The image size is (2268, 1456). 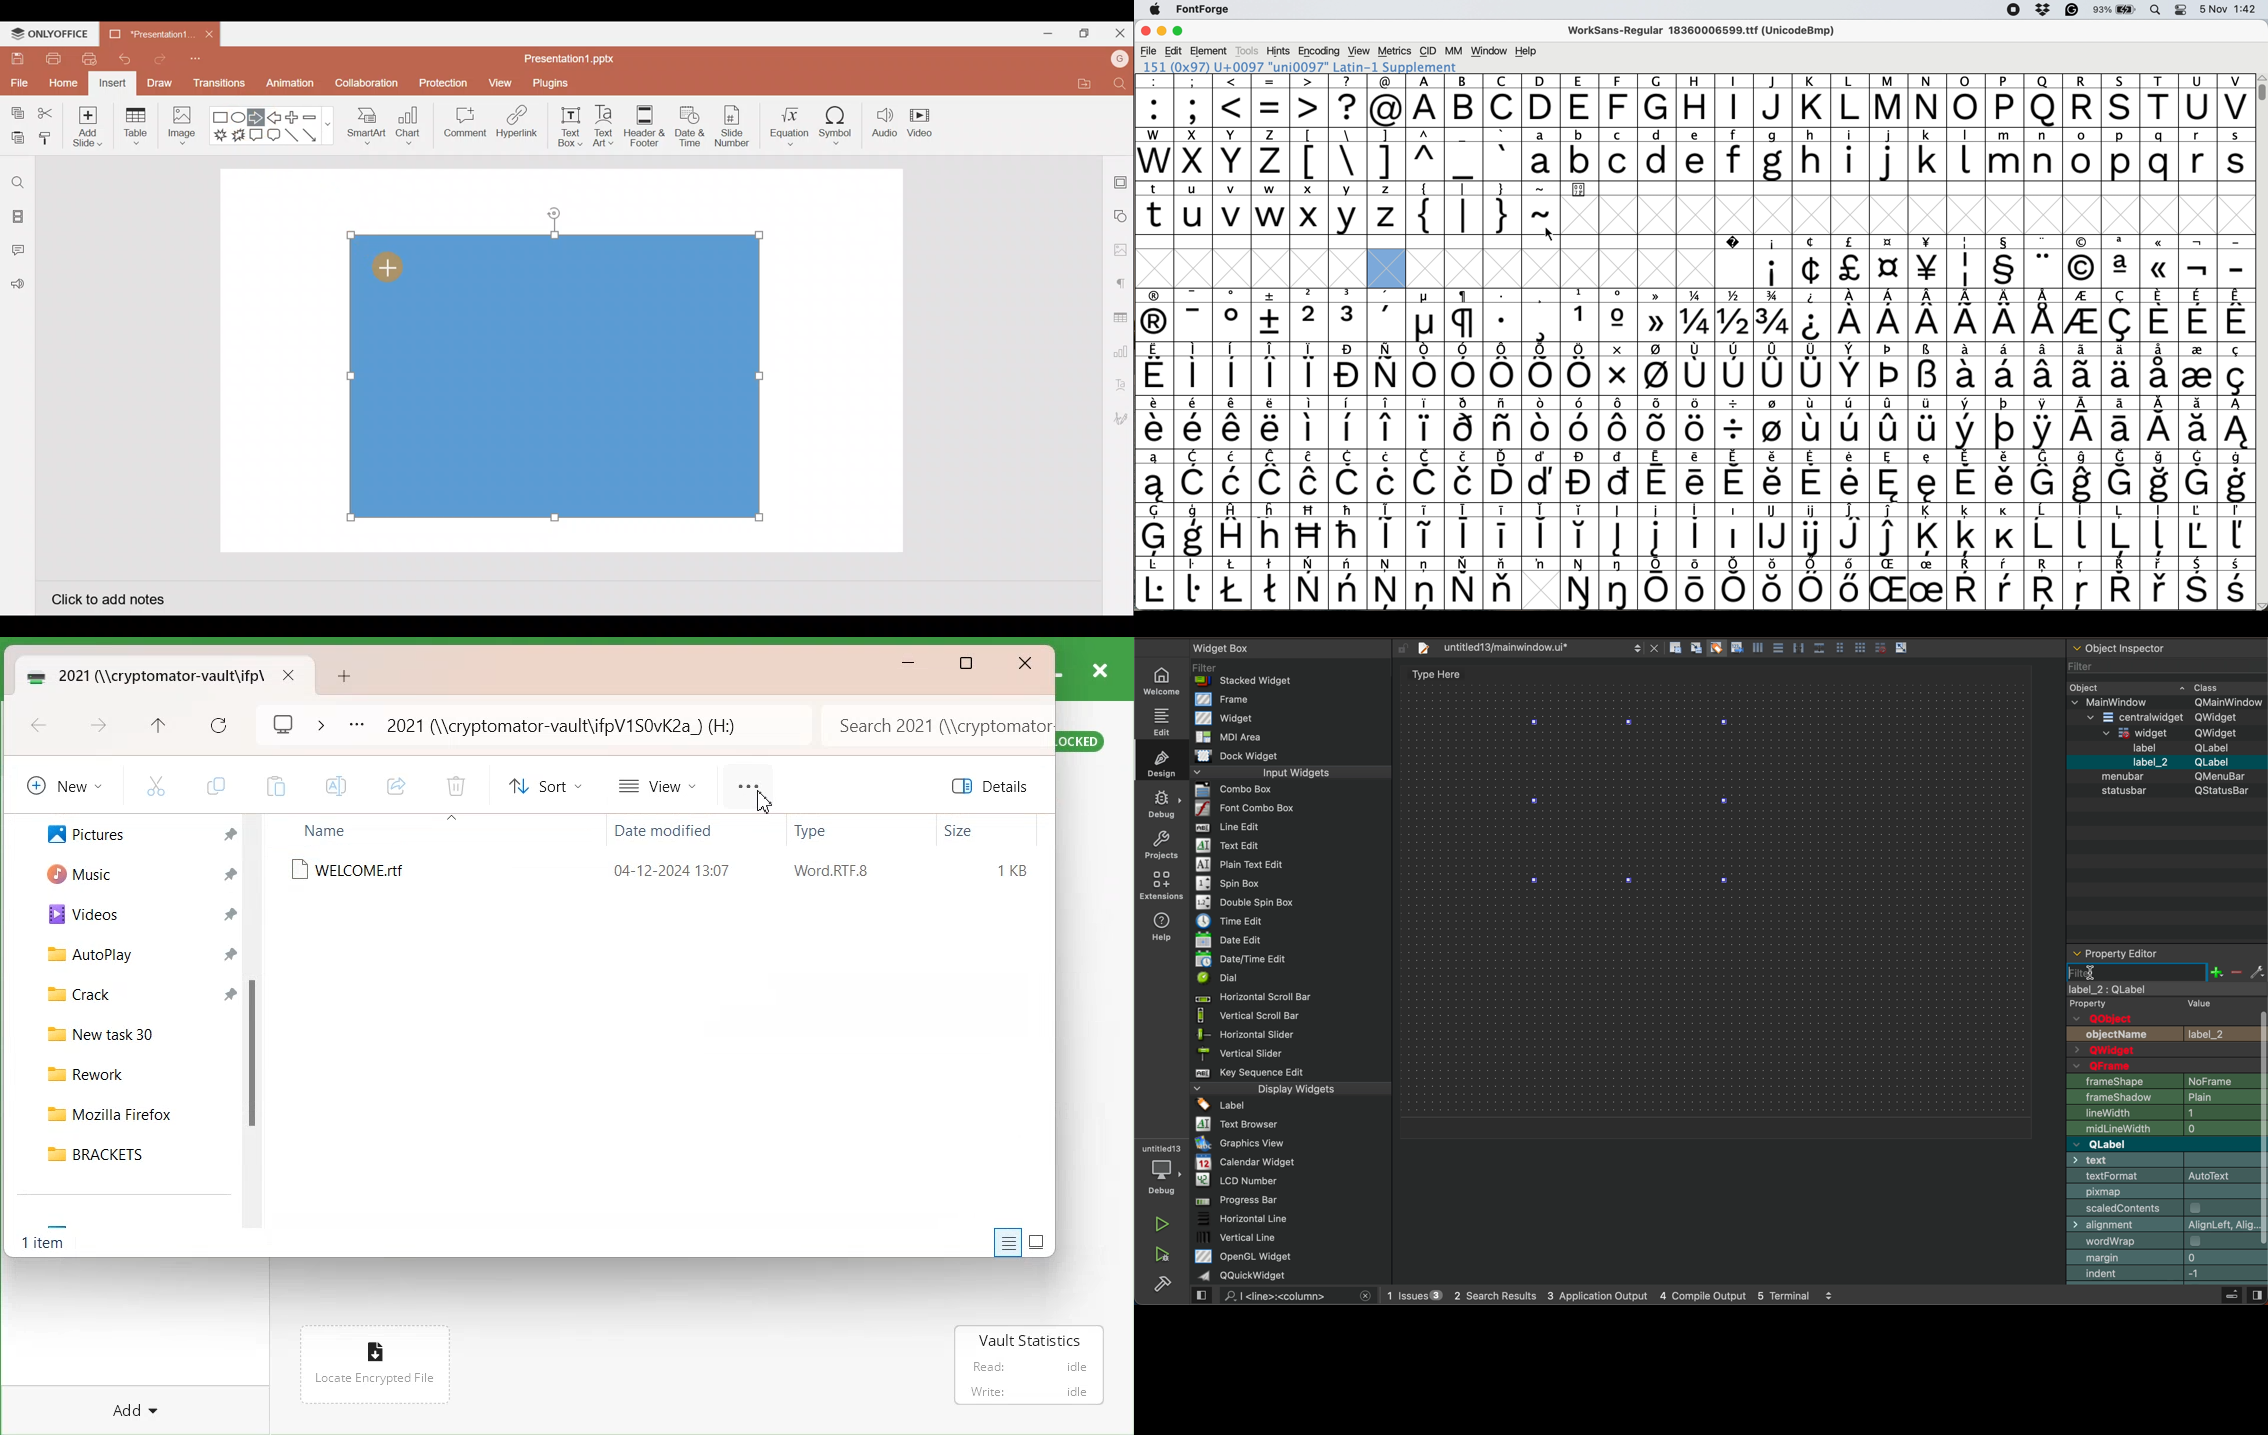 What do you see at coordinates (731, 126) in the screenshot?
I see `Slide number` at bounding box center [731, 126].